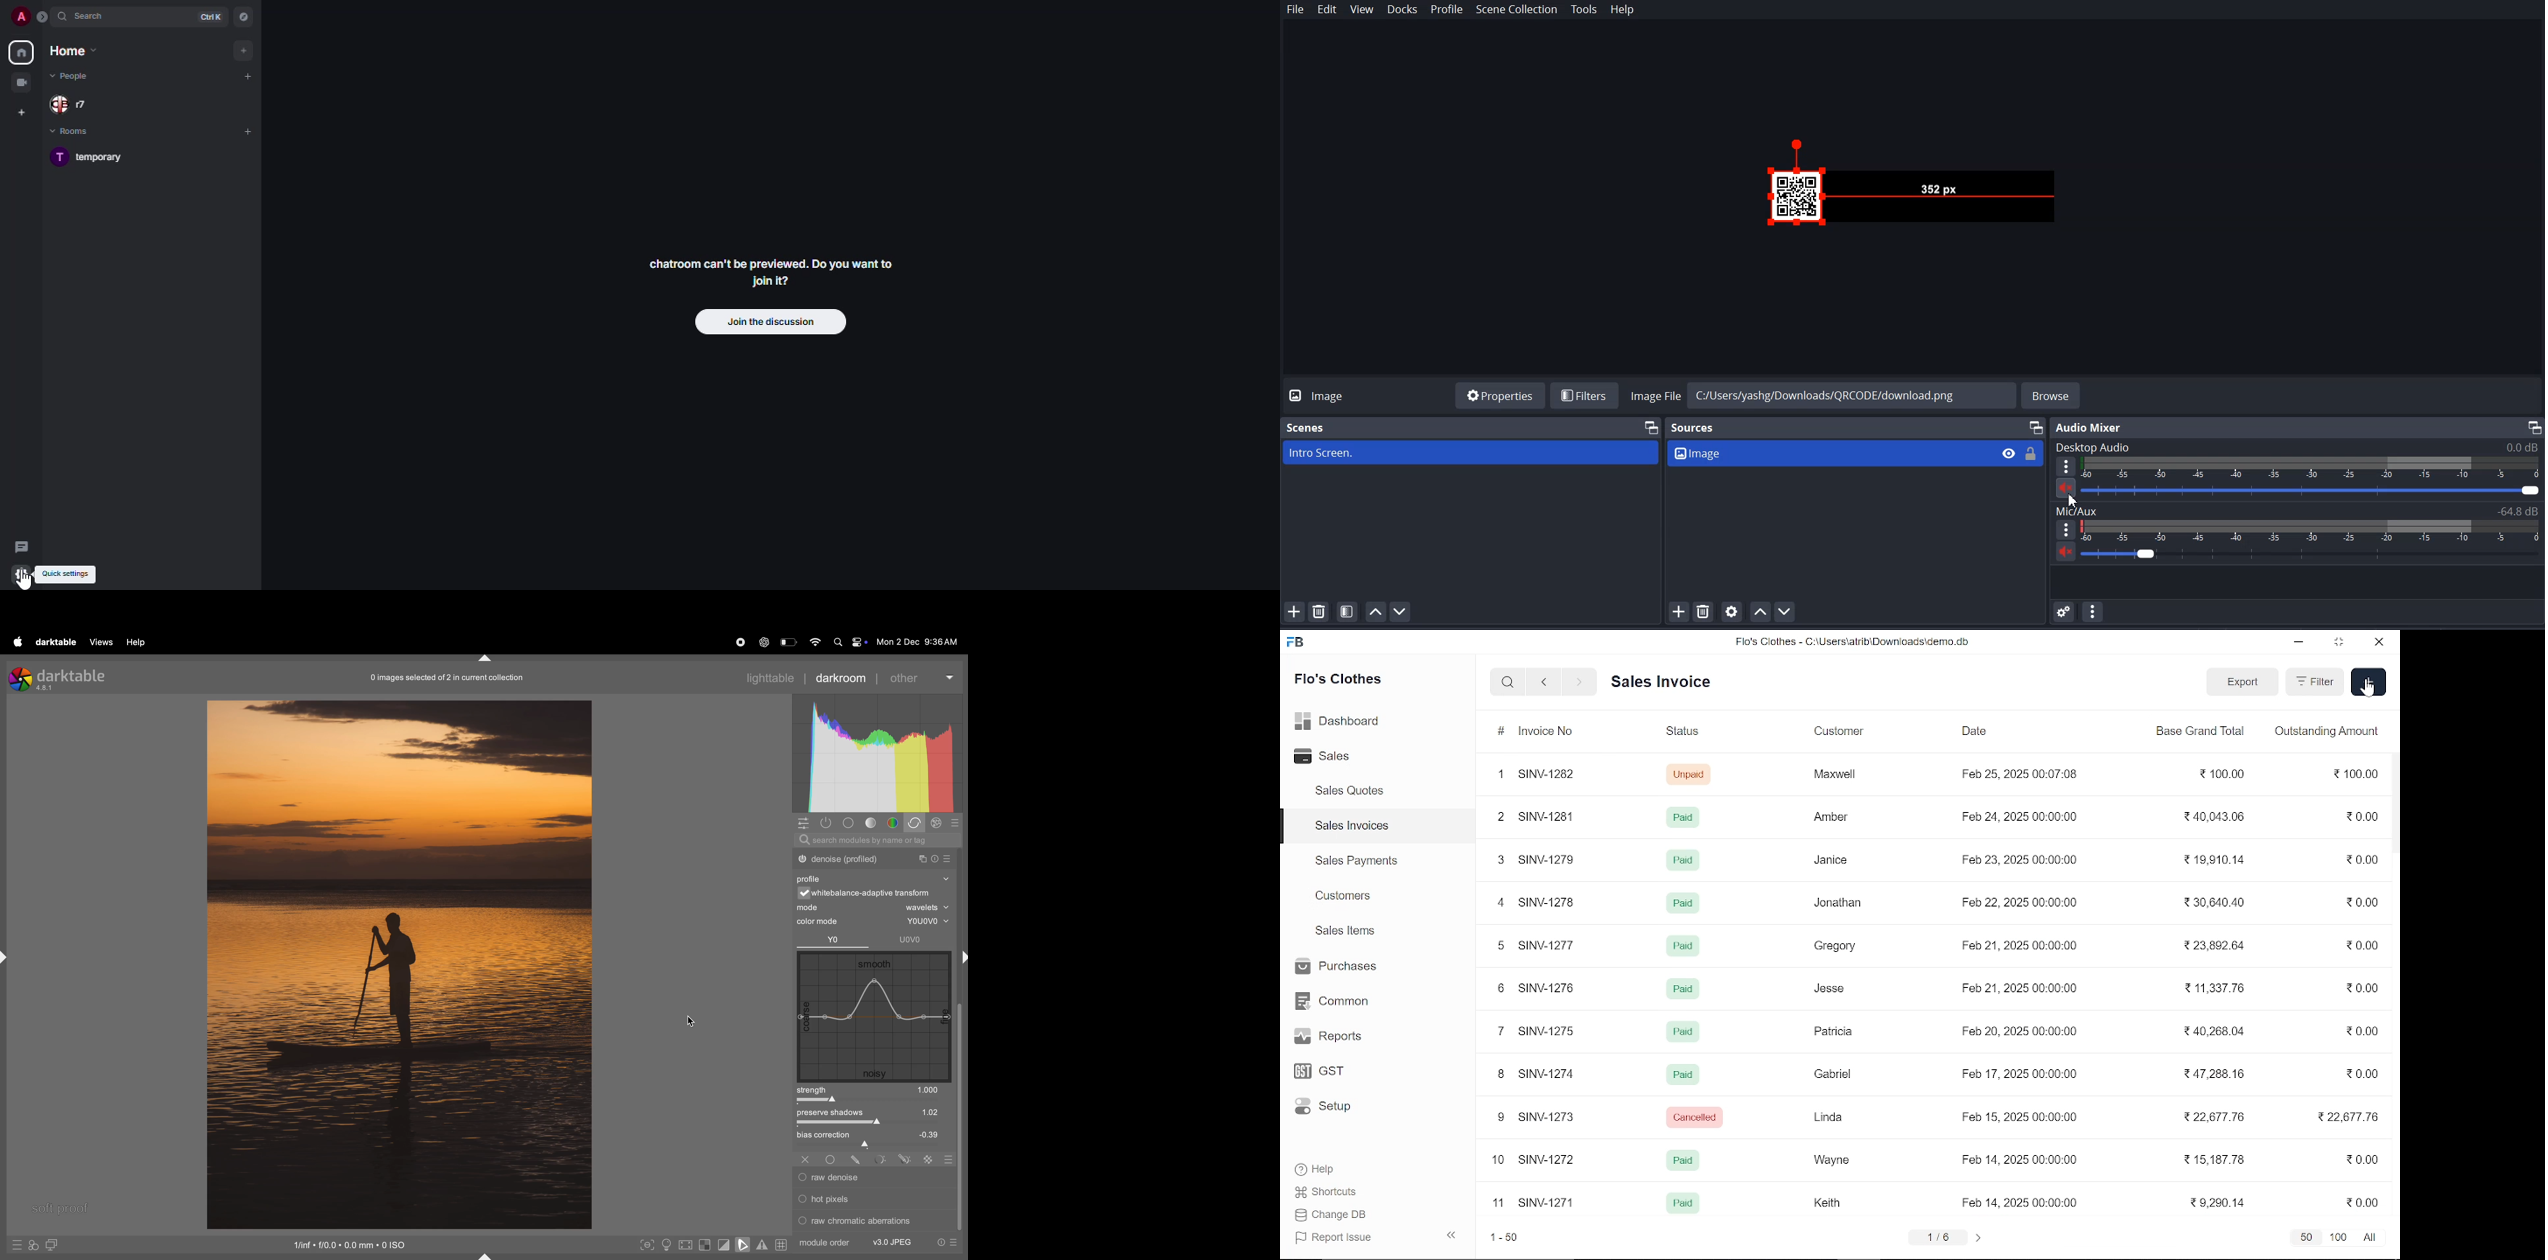 The width and height of the screenshot is (2548, 1260). Describe the element at coordinates (1623, 10) in the screenshot. I see `Help` at that location.